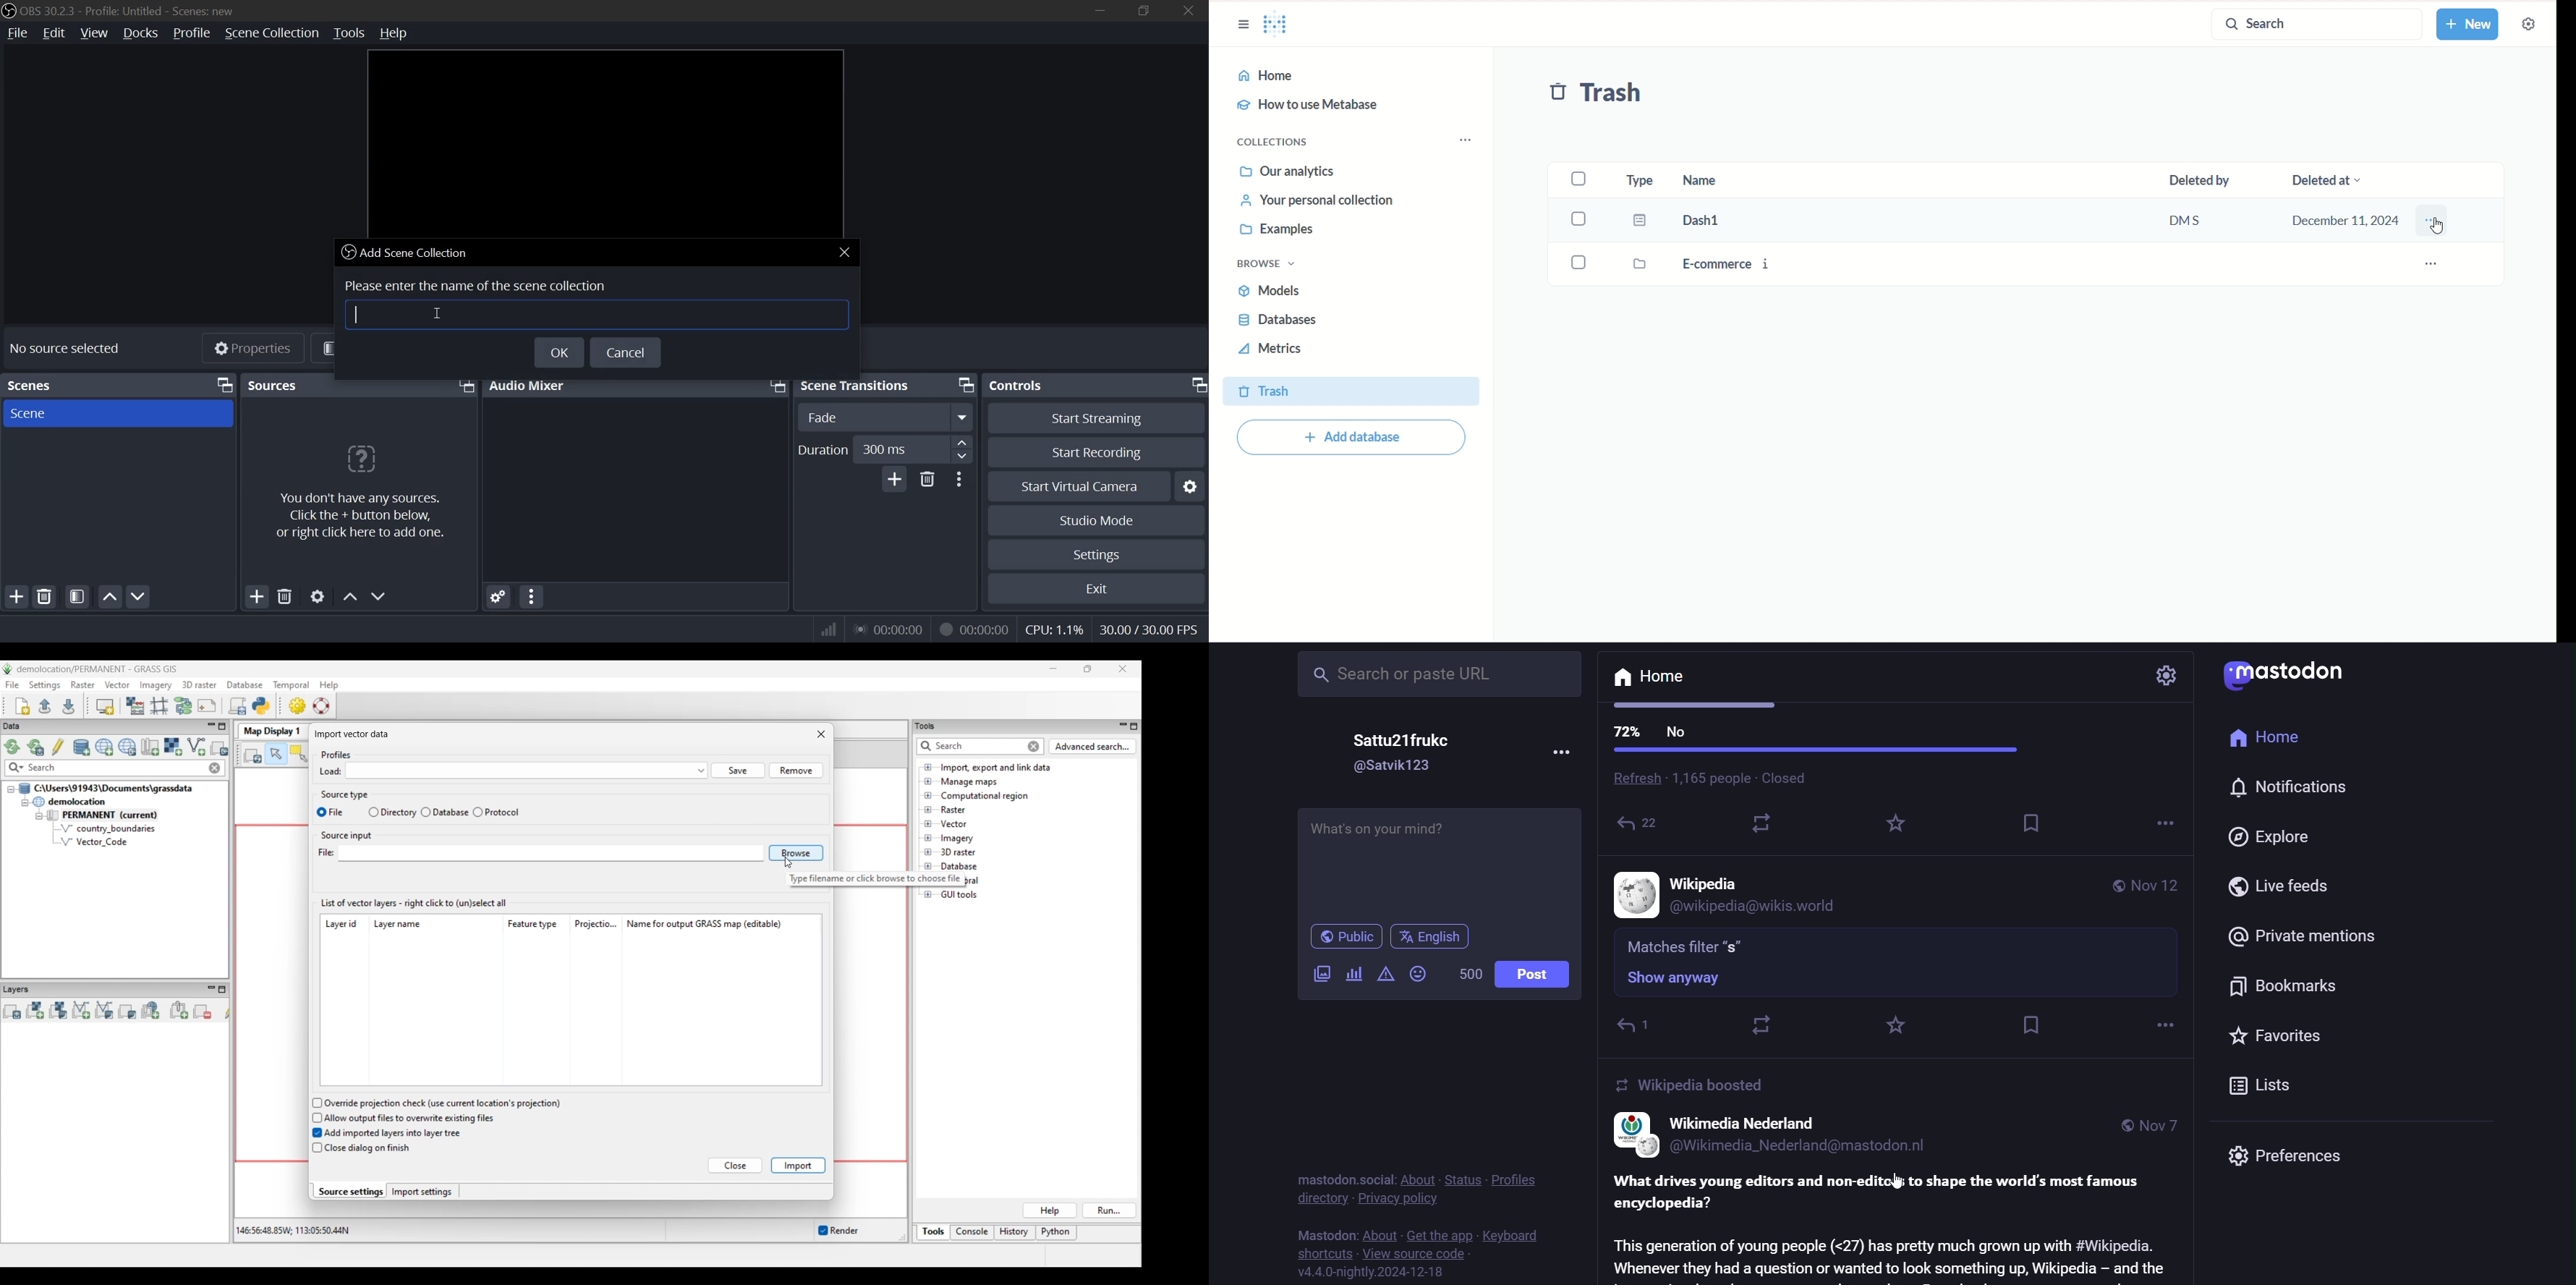  What do you see at coordinates (45, 595) in the screenshot?
I see `delete source` at bounding box center [45, 595].